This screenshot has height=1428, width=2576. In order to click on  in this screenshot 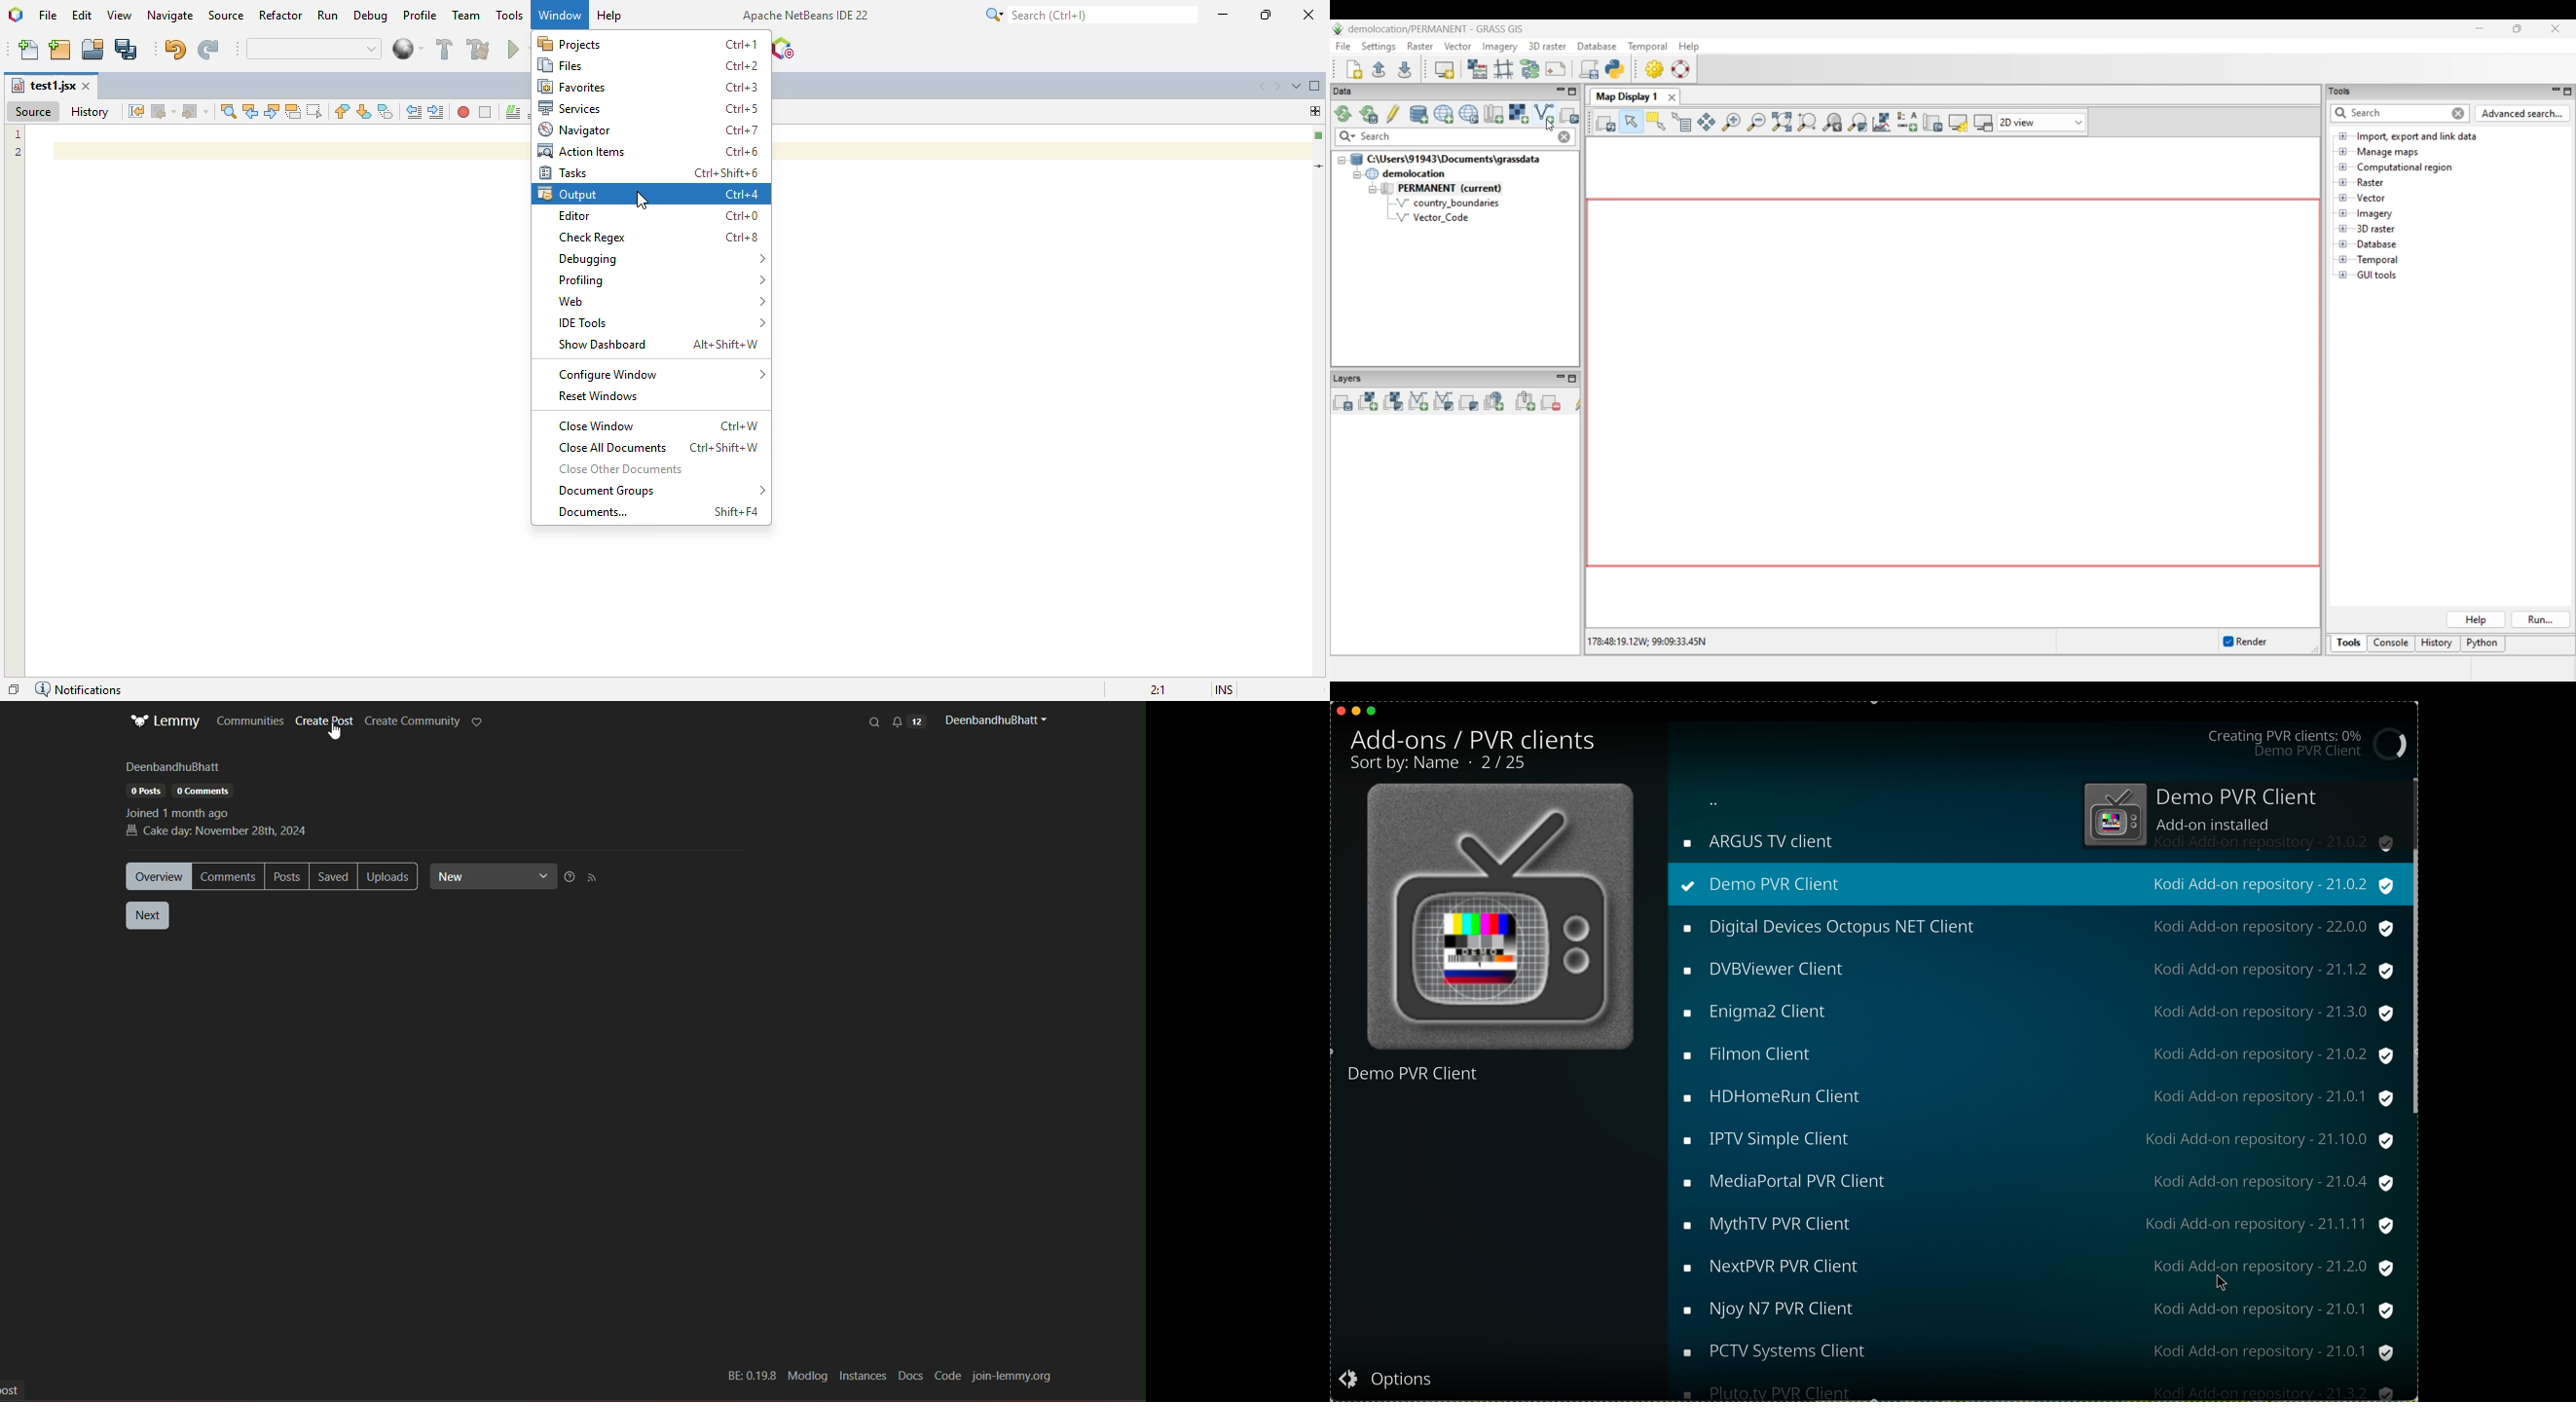, I will do `click(2035, 1140)`.